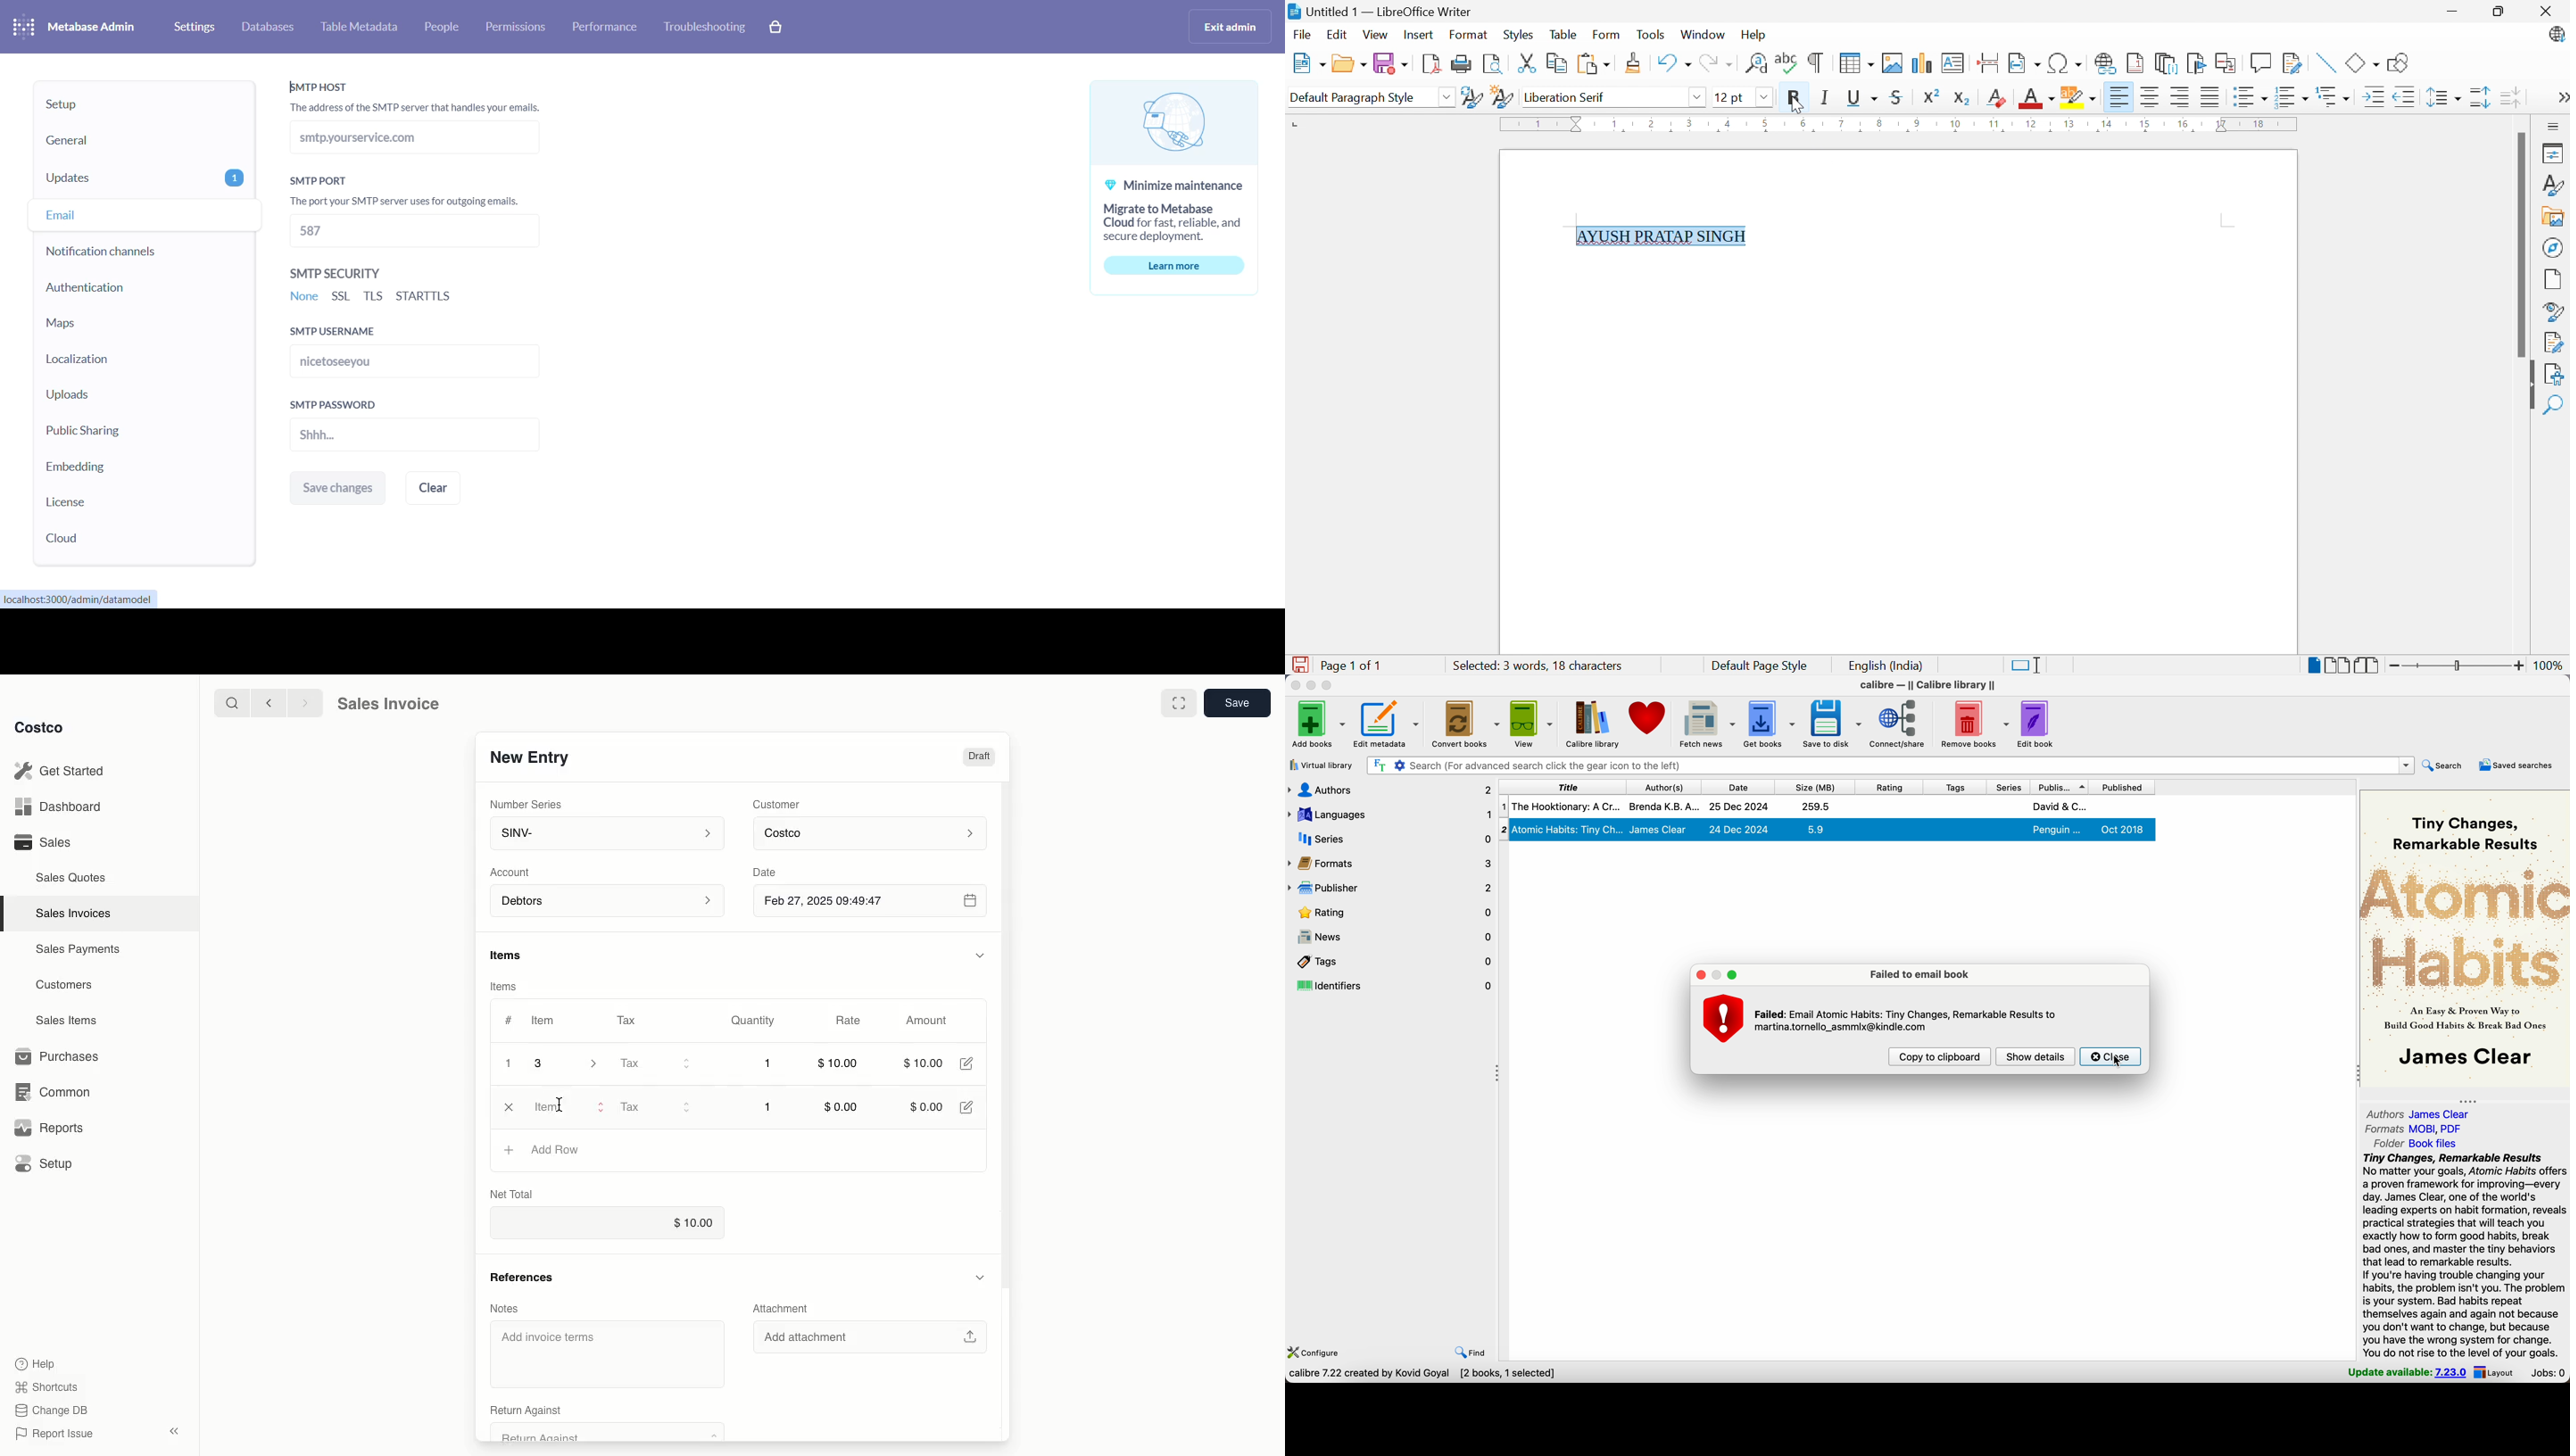 The image size is (2576, 1456). Describe the element at coordinates (924, 1022) in the screenshot. I see `Amount` at that location.